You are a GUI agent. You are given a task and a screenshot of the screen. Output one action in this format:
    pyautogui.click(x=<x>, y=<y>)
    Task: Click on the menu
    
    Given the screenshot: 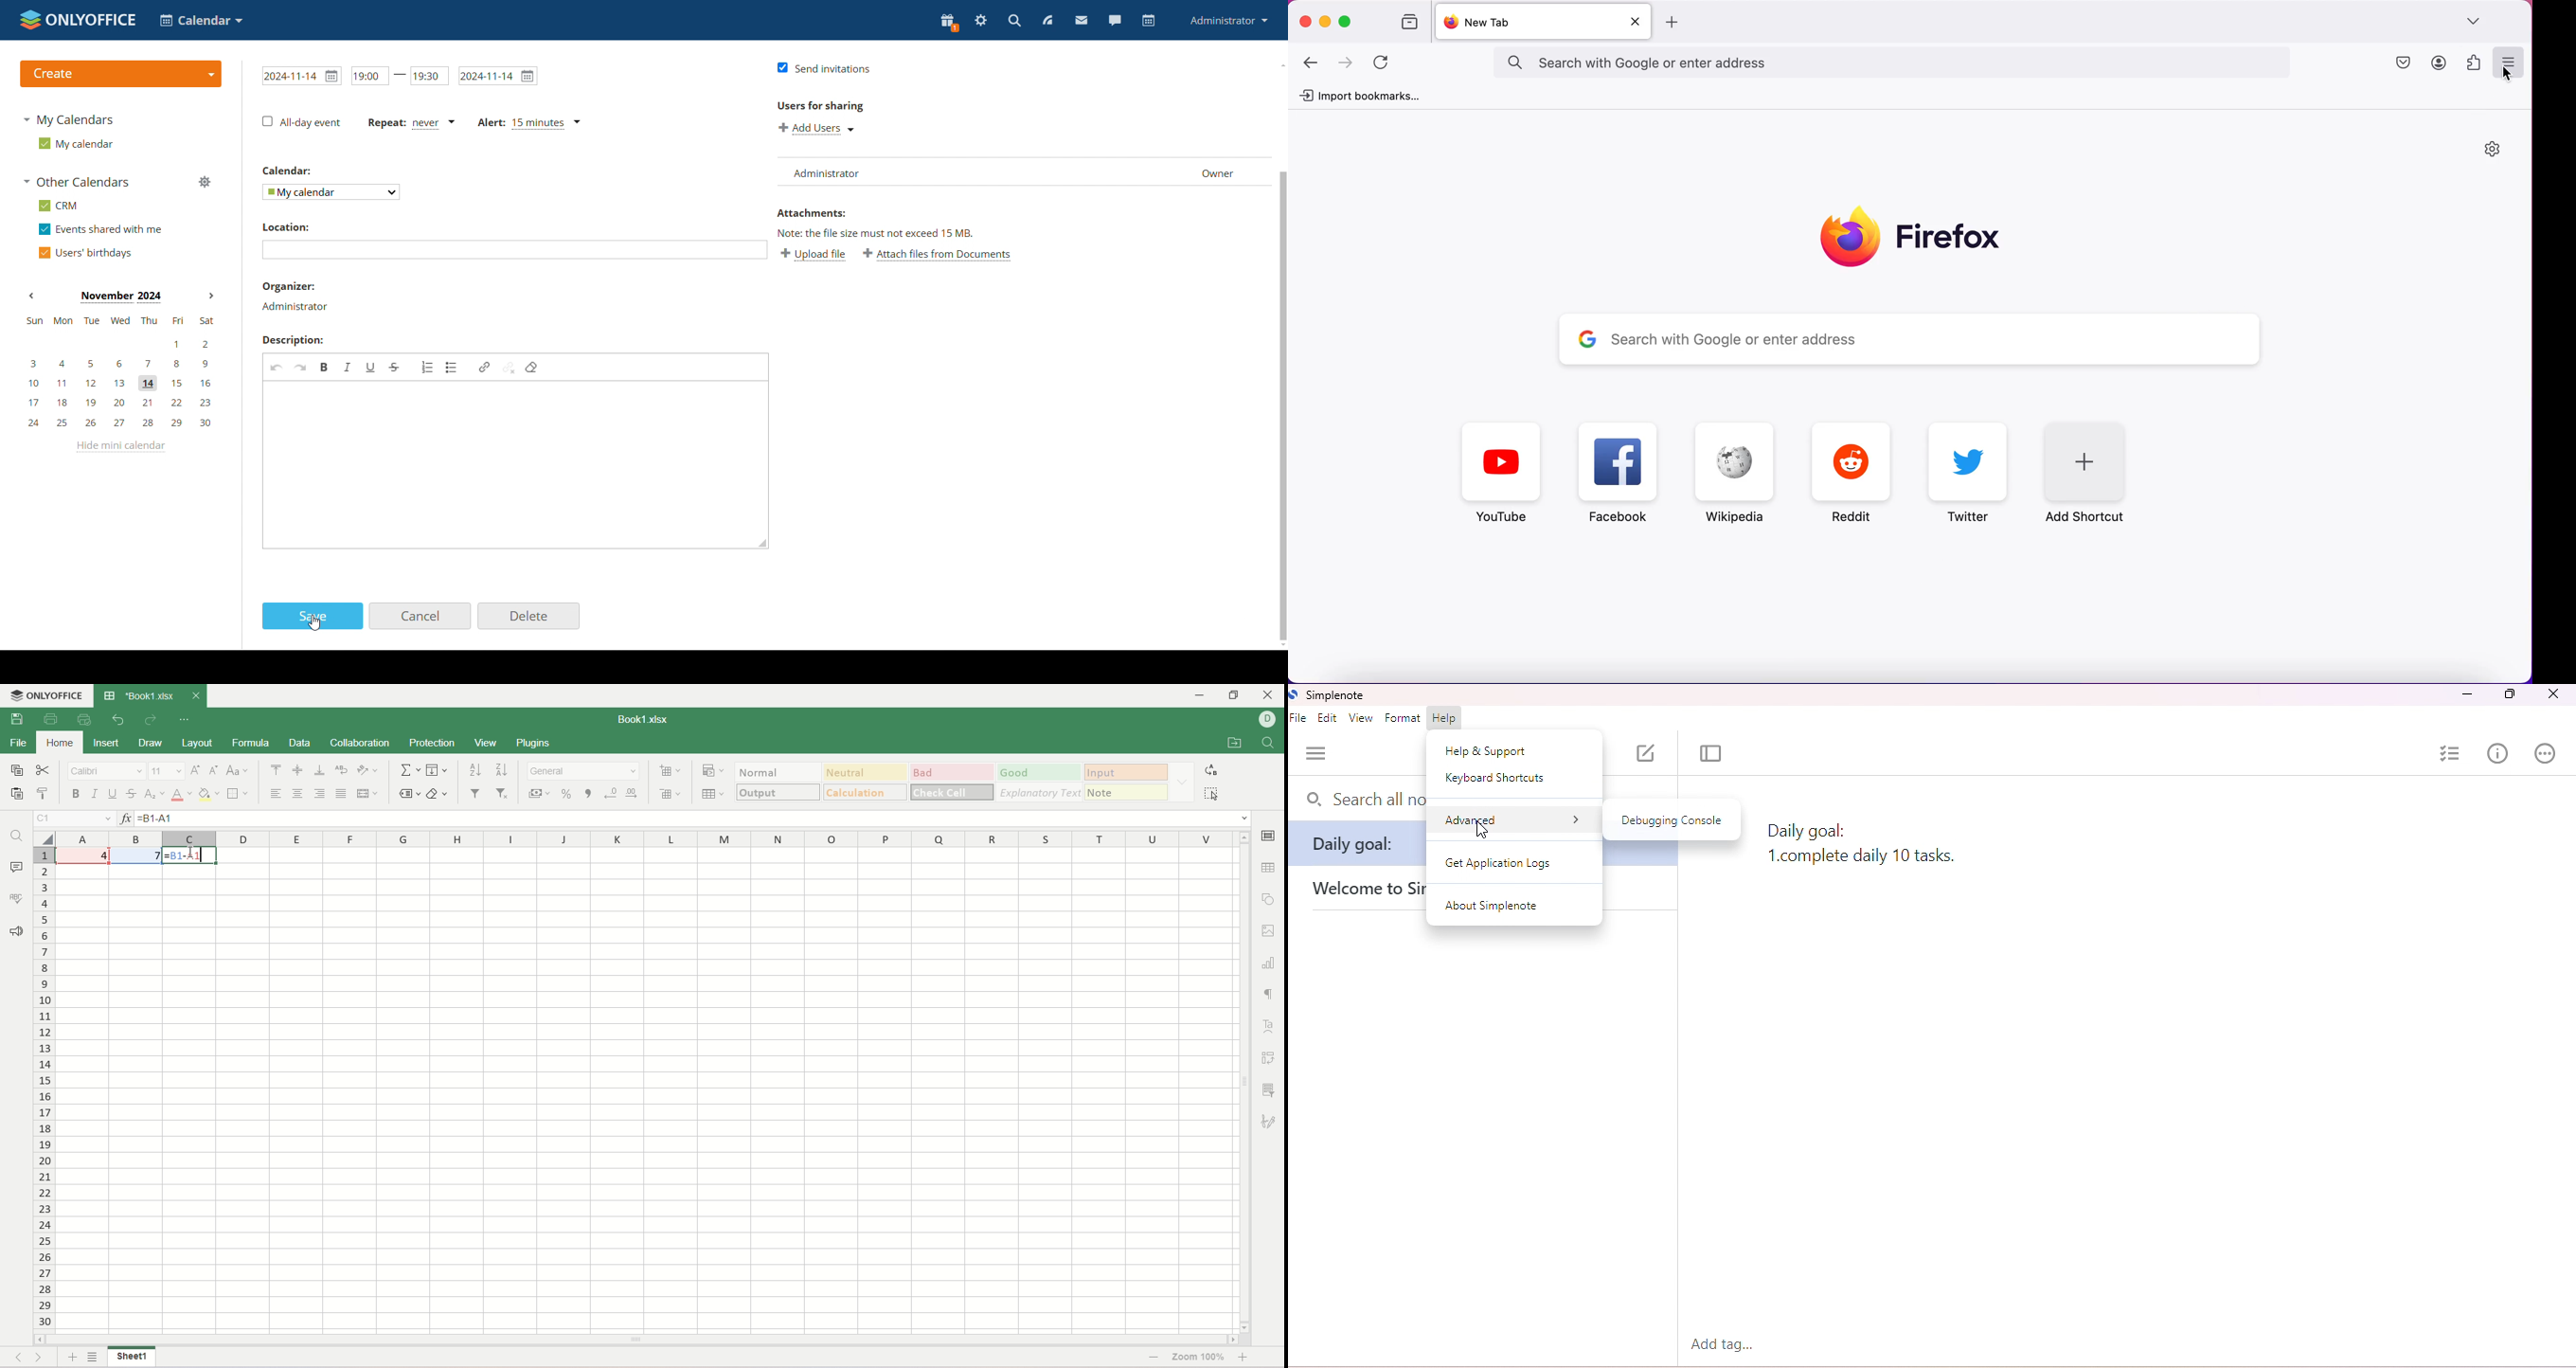 What is the action you would take?
    pyautogui.click(x=1316, y=754)
    